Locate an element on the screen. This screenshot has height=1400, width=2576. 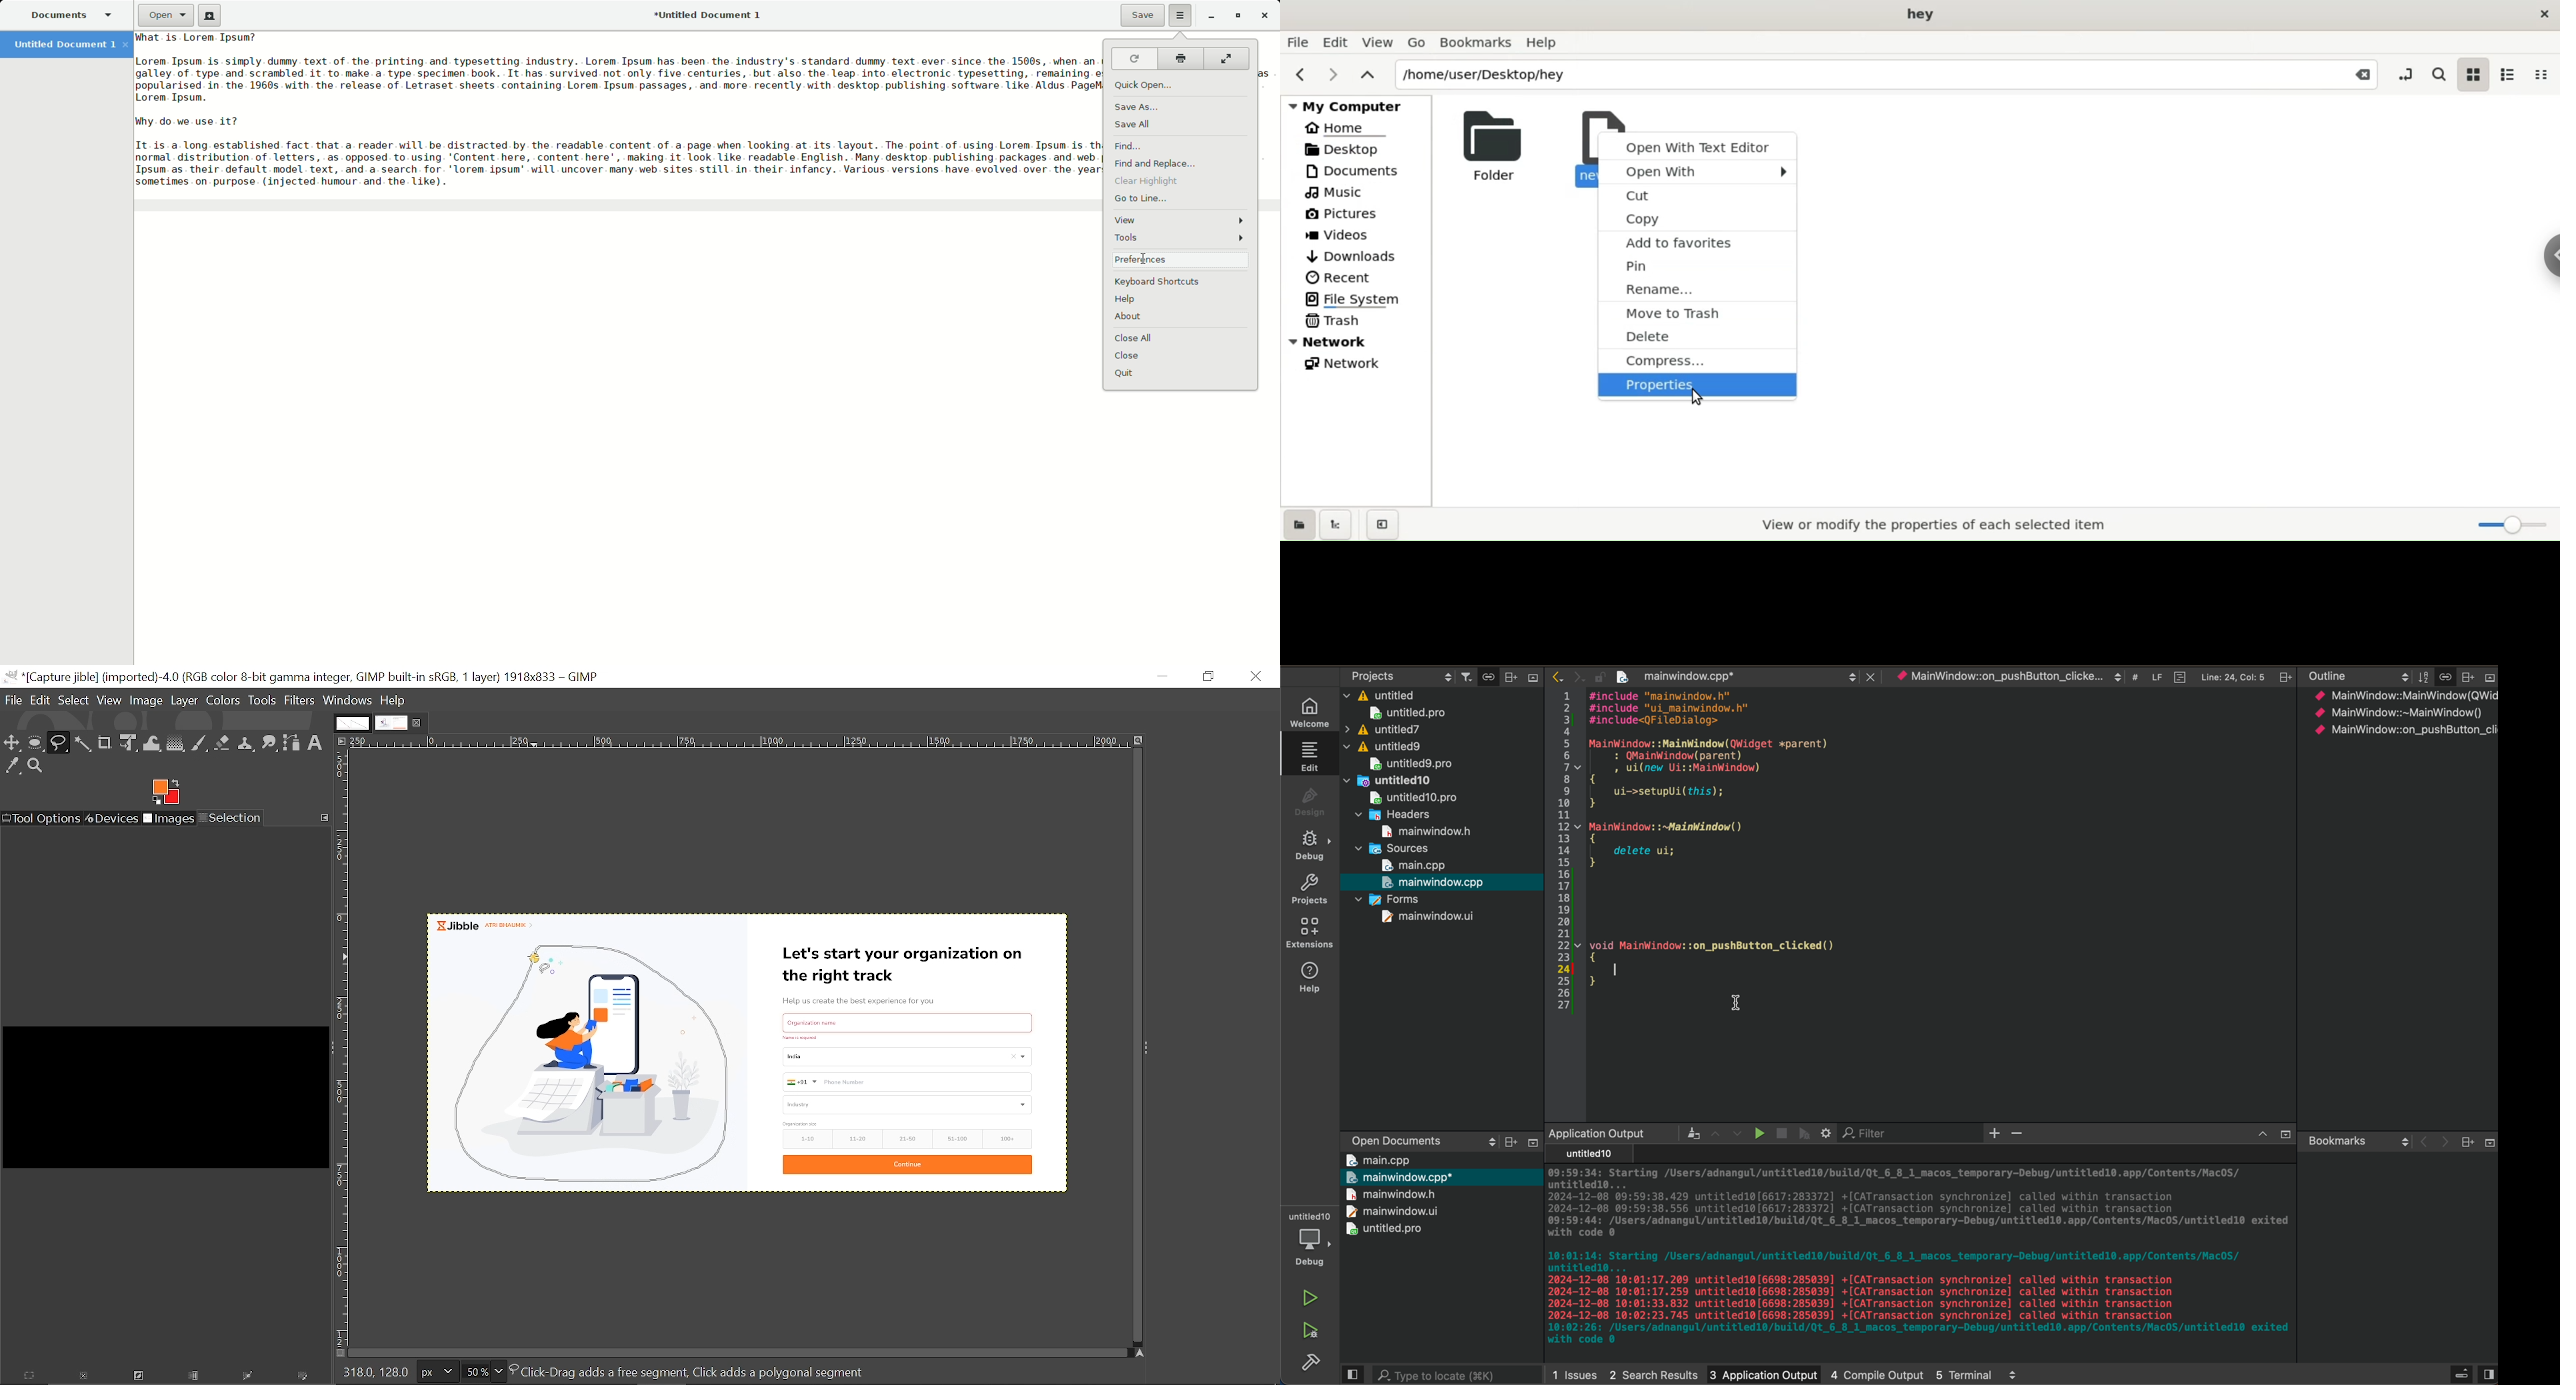
Zoom tool is located at coordinates (36, 766).